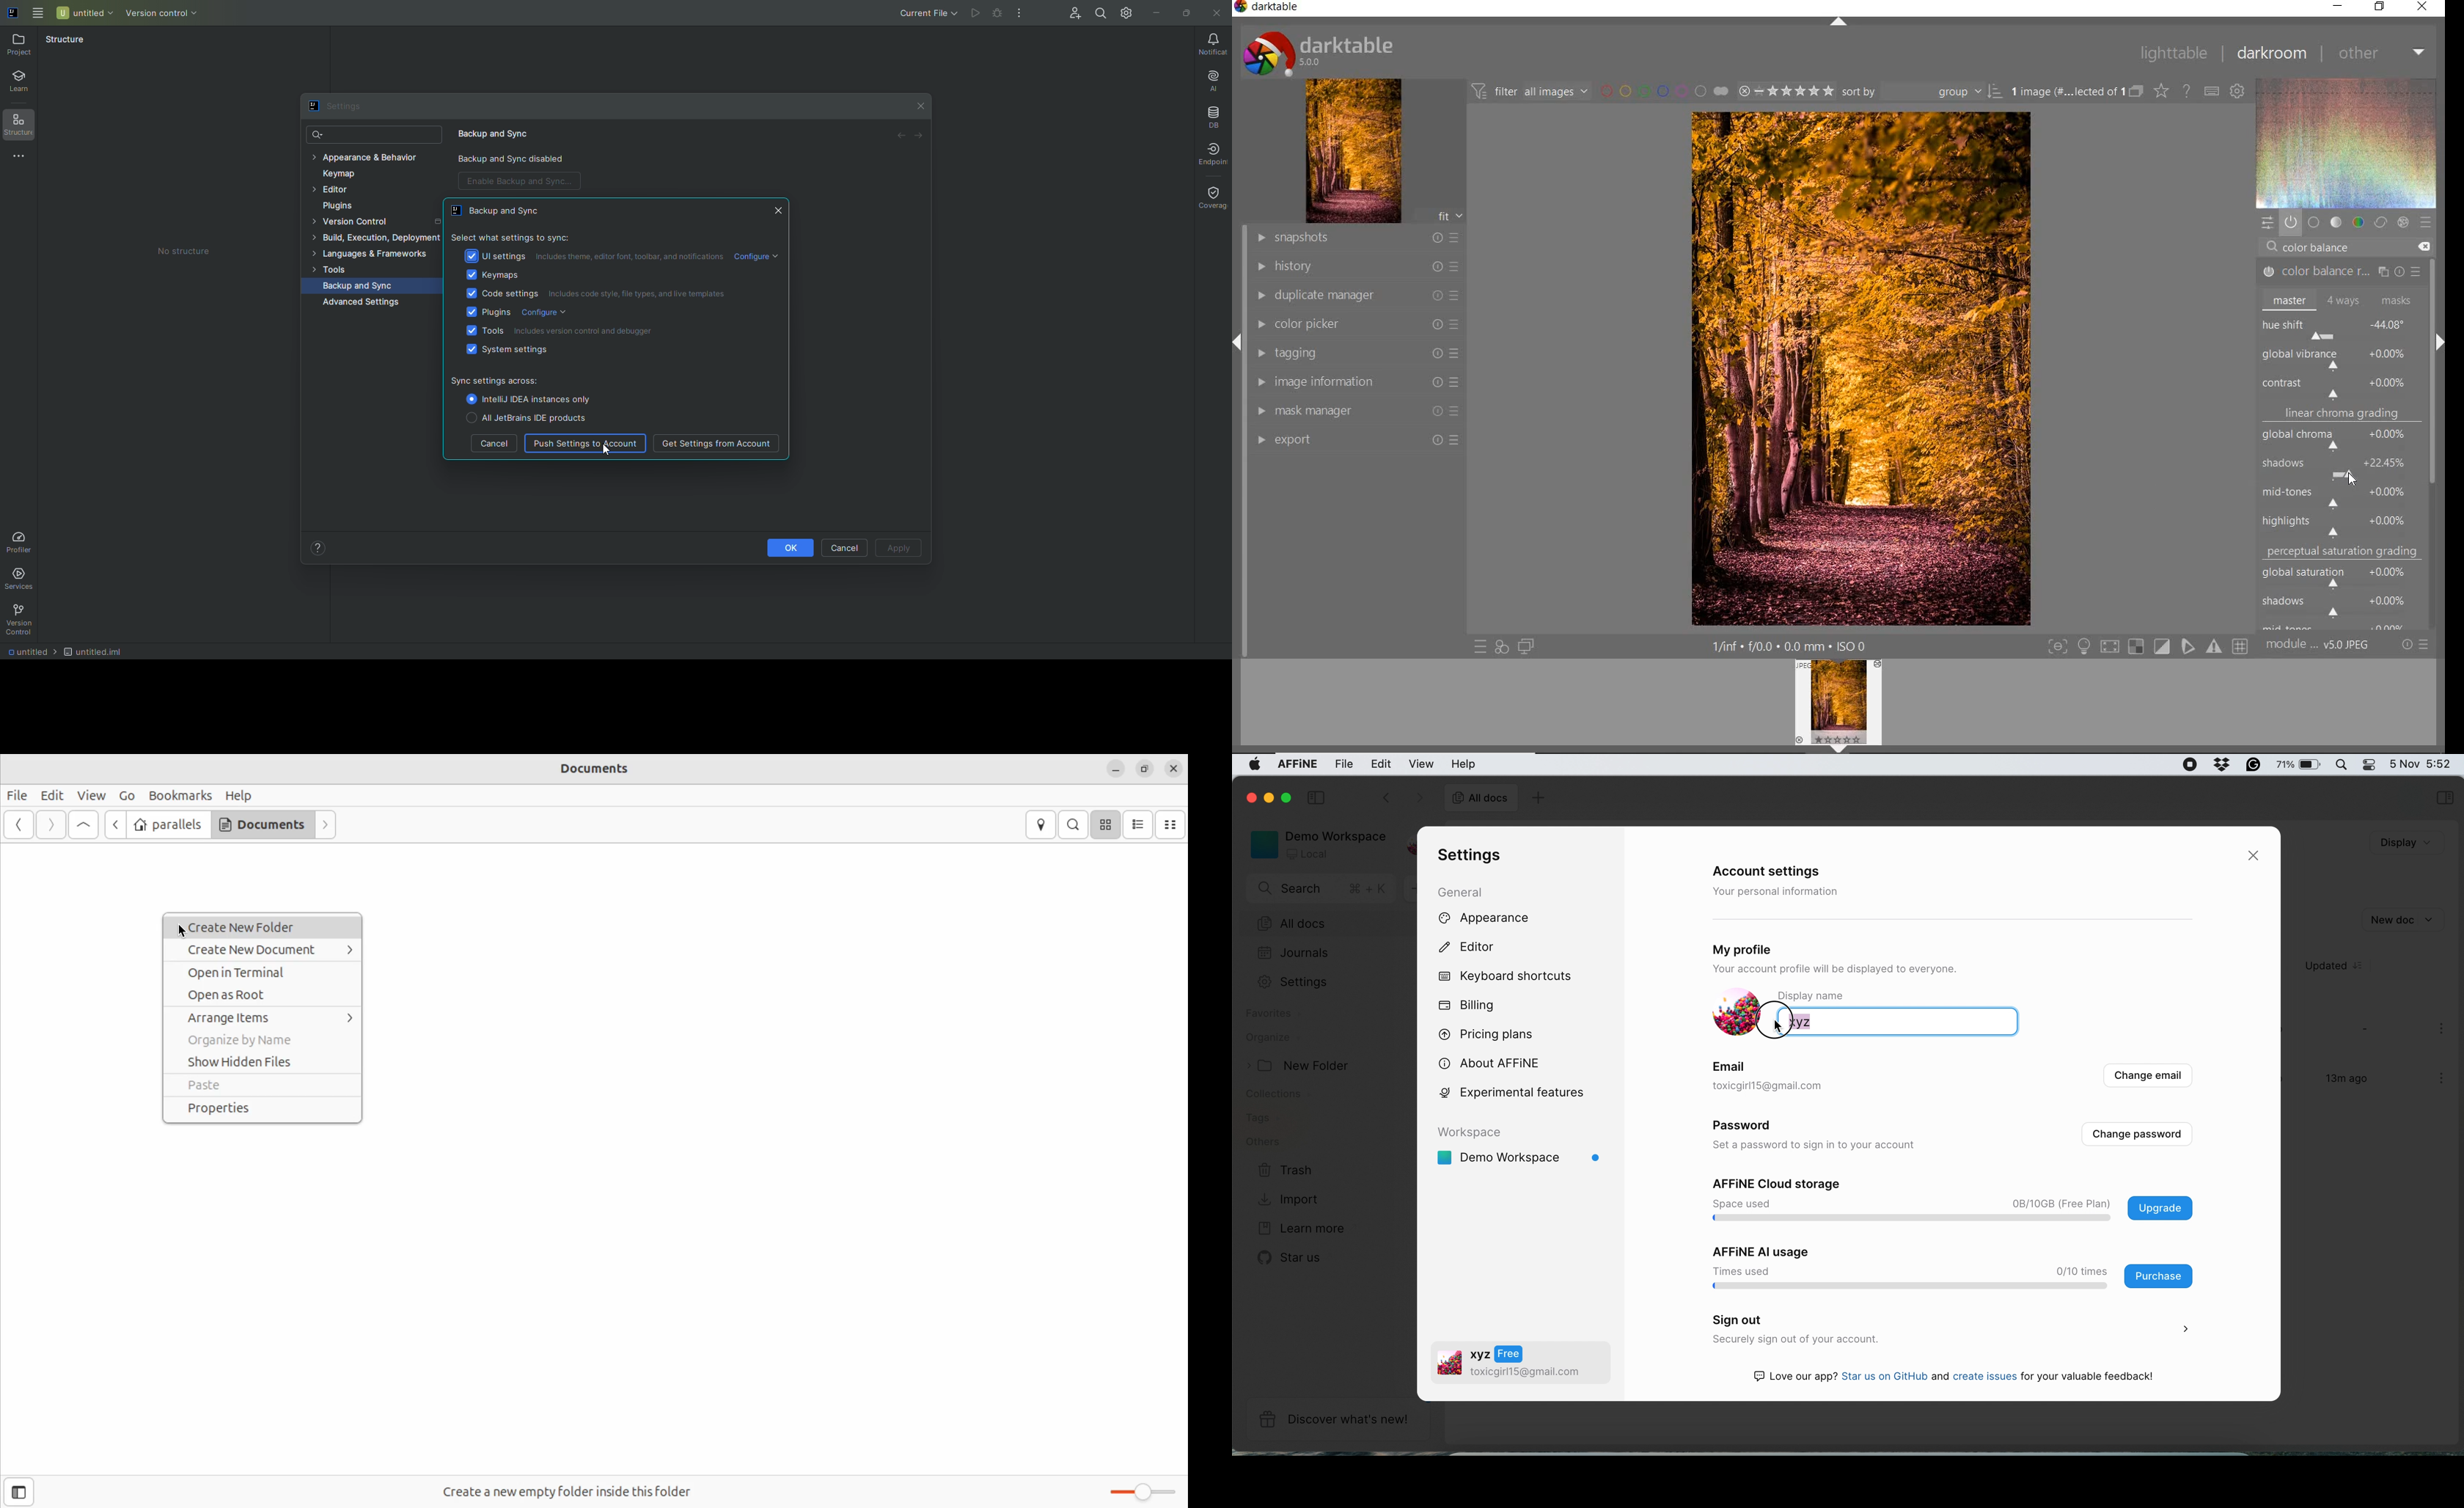 The width and height of the screenshot is (2464, 1512). What do you see at coordinates (1072, 15) in the screenshot?
I see `Code With Me` at bounding box center [1072, 15].